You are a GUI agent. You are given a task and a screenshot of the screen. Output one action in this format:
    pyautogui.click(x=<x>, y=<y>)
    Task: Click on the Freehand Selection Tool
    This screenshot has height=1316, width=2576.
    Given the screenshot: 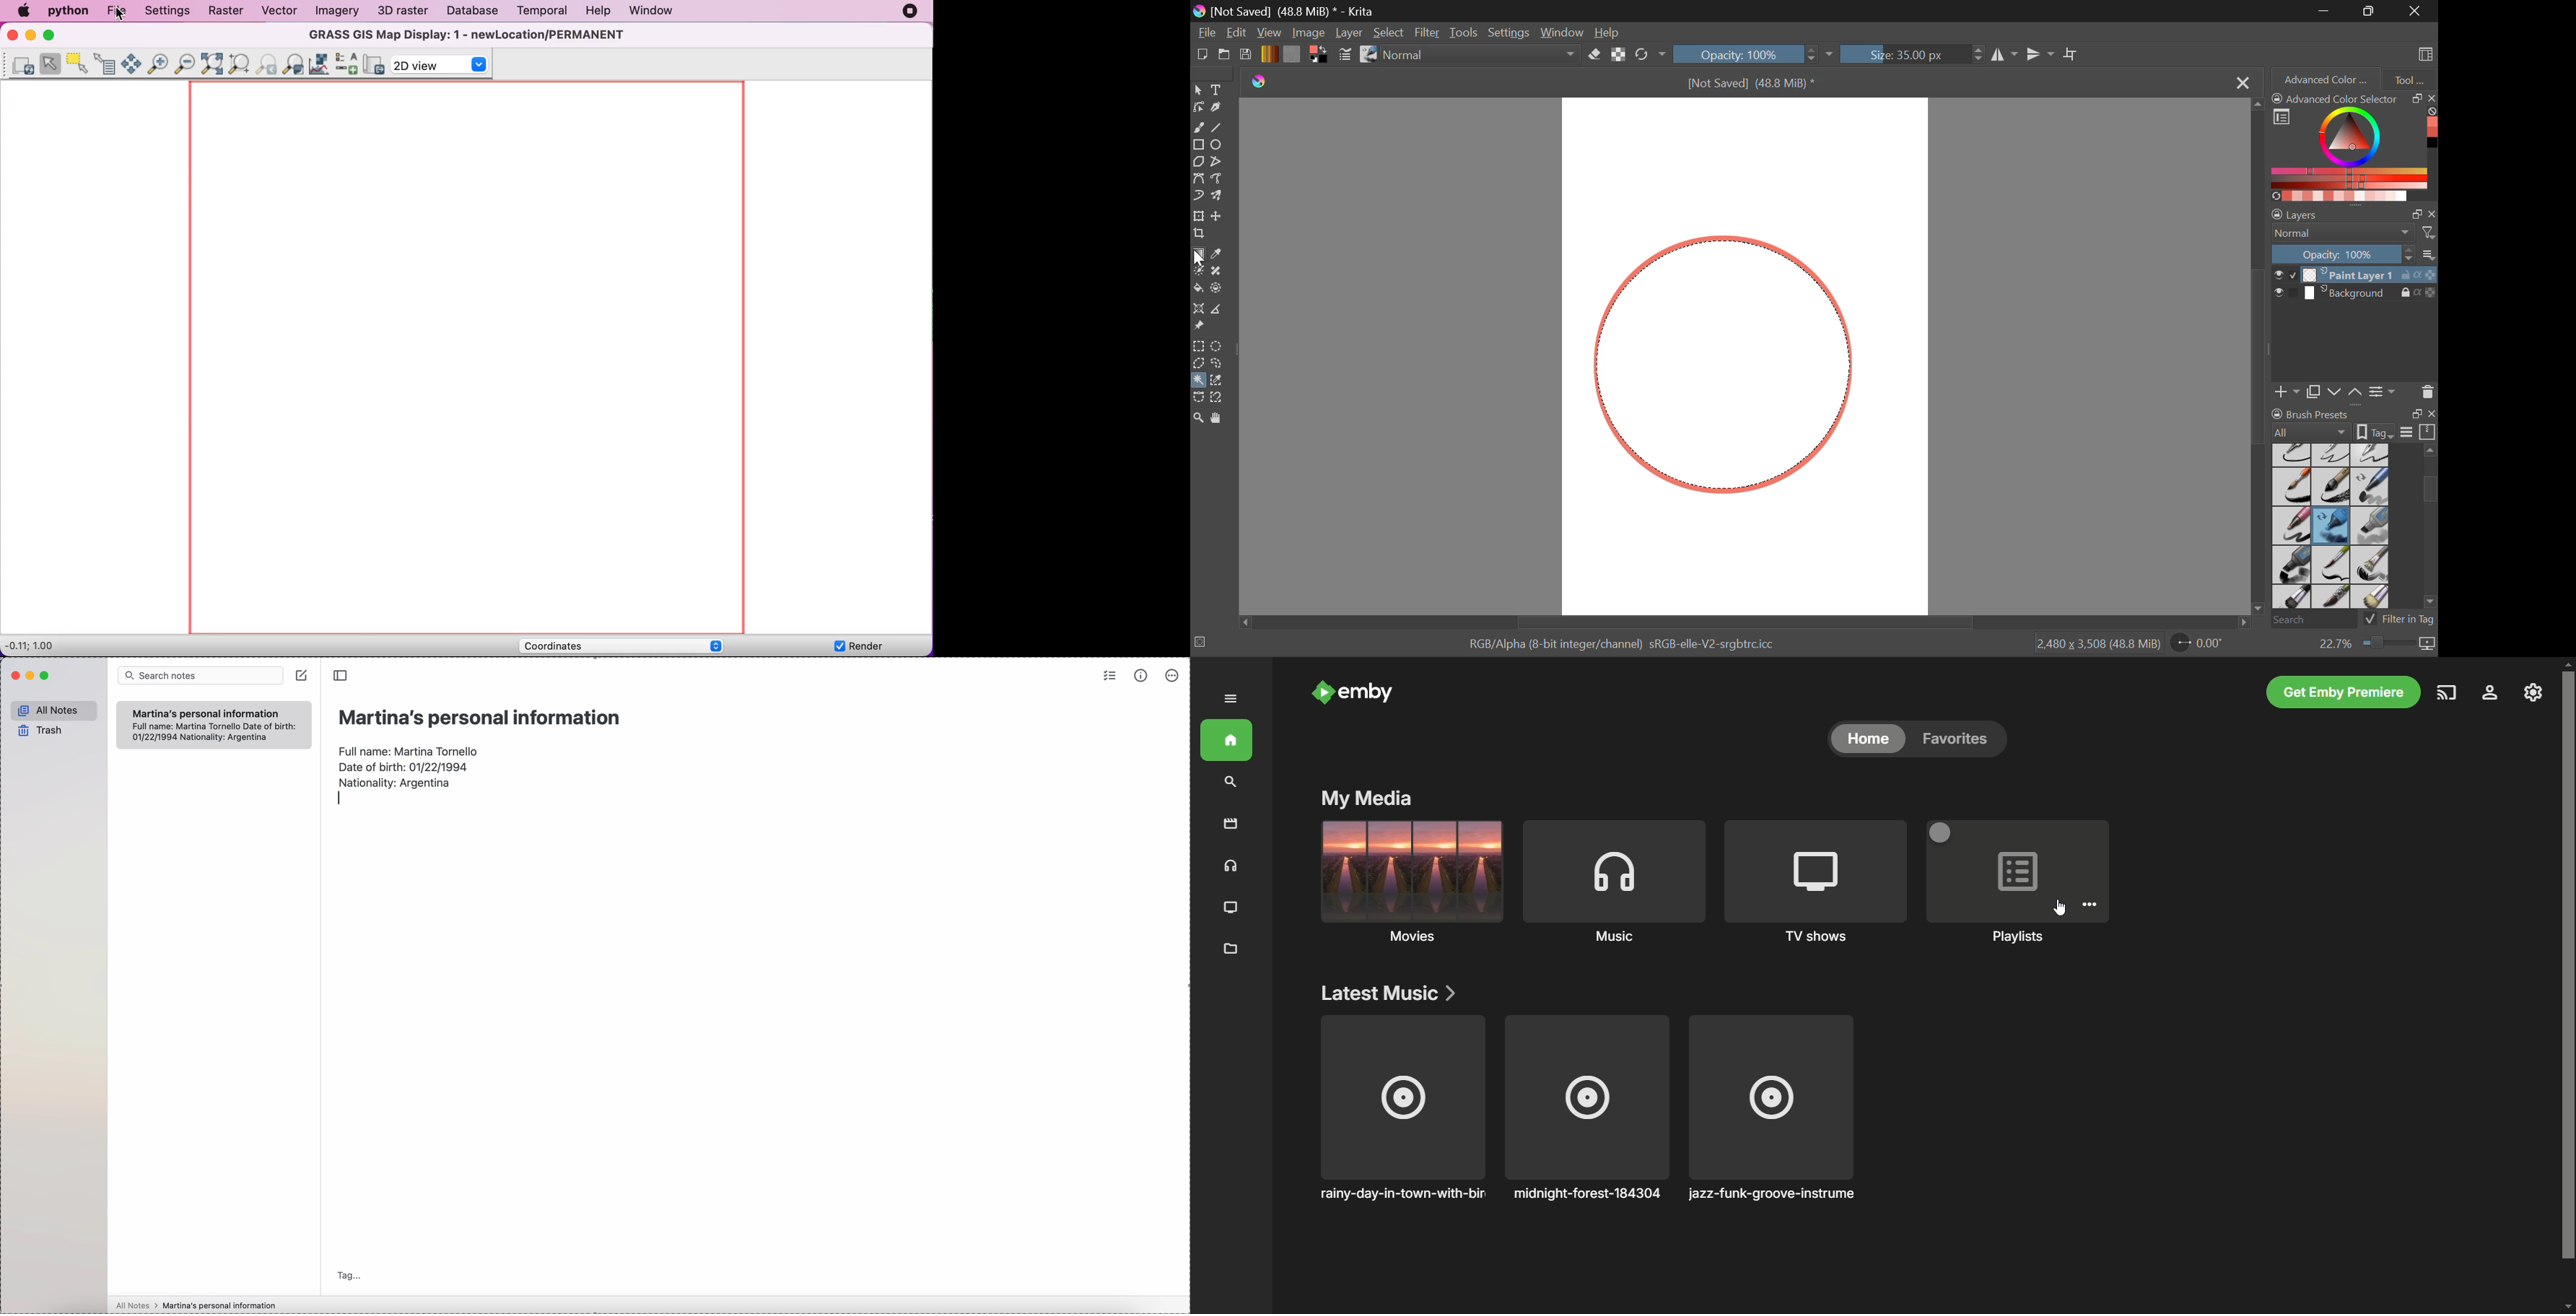 What is the action you would take?
    pyautogui.click(x=1218, y=363)
    